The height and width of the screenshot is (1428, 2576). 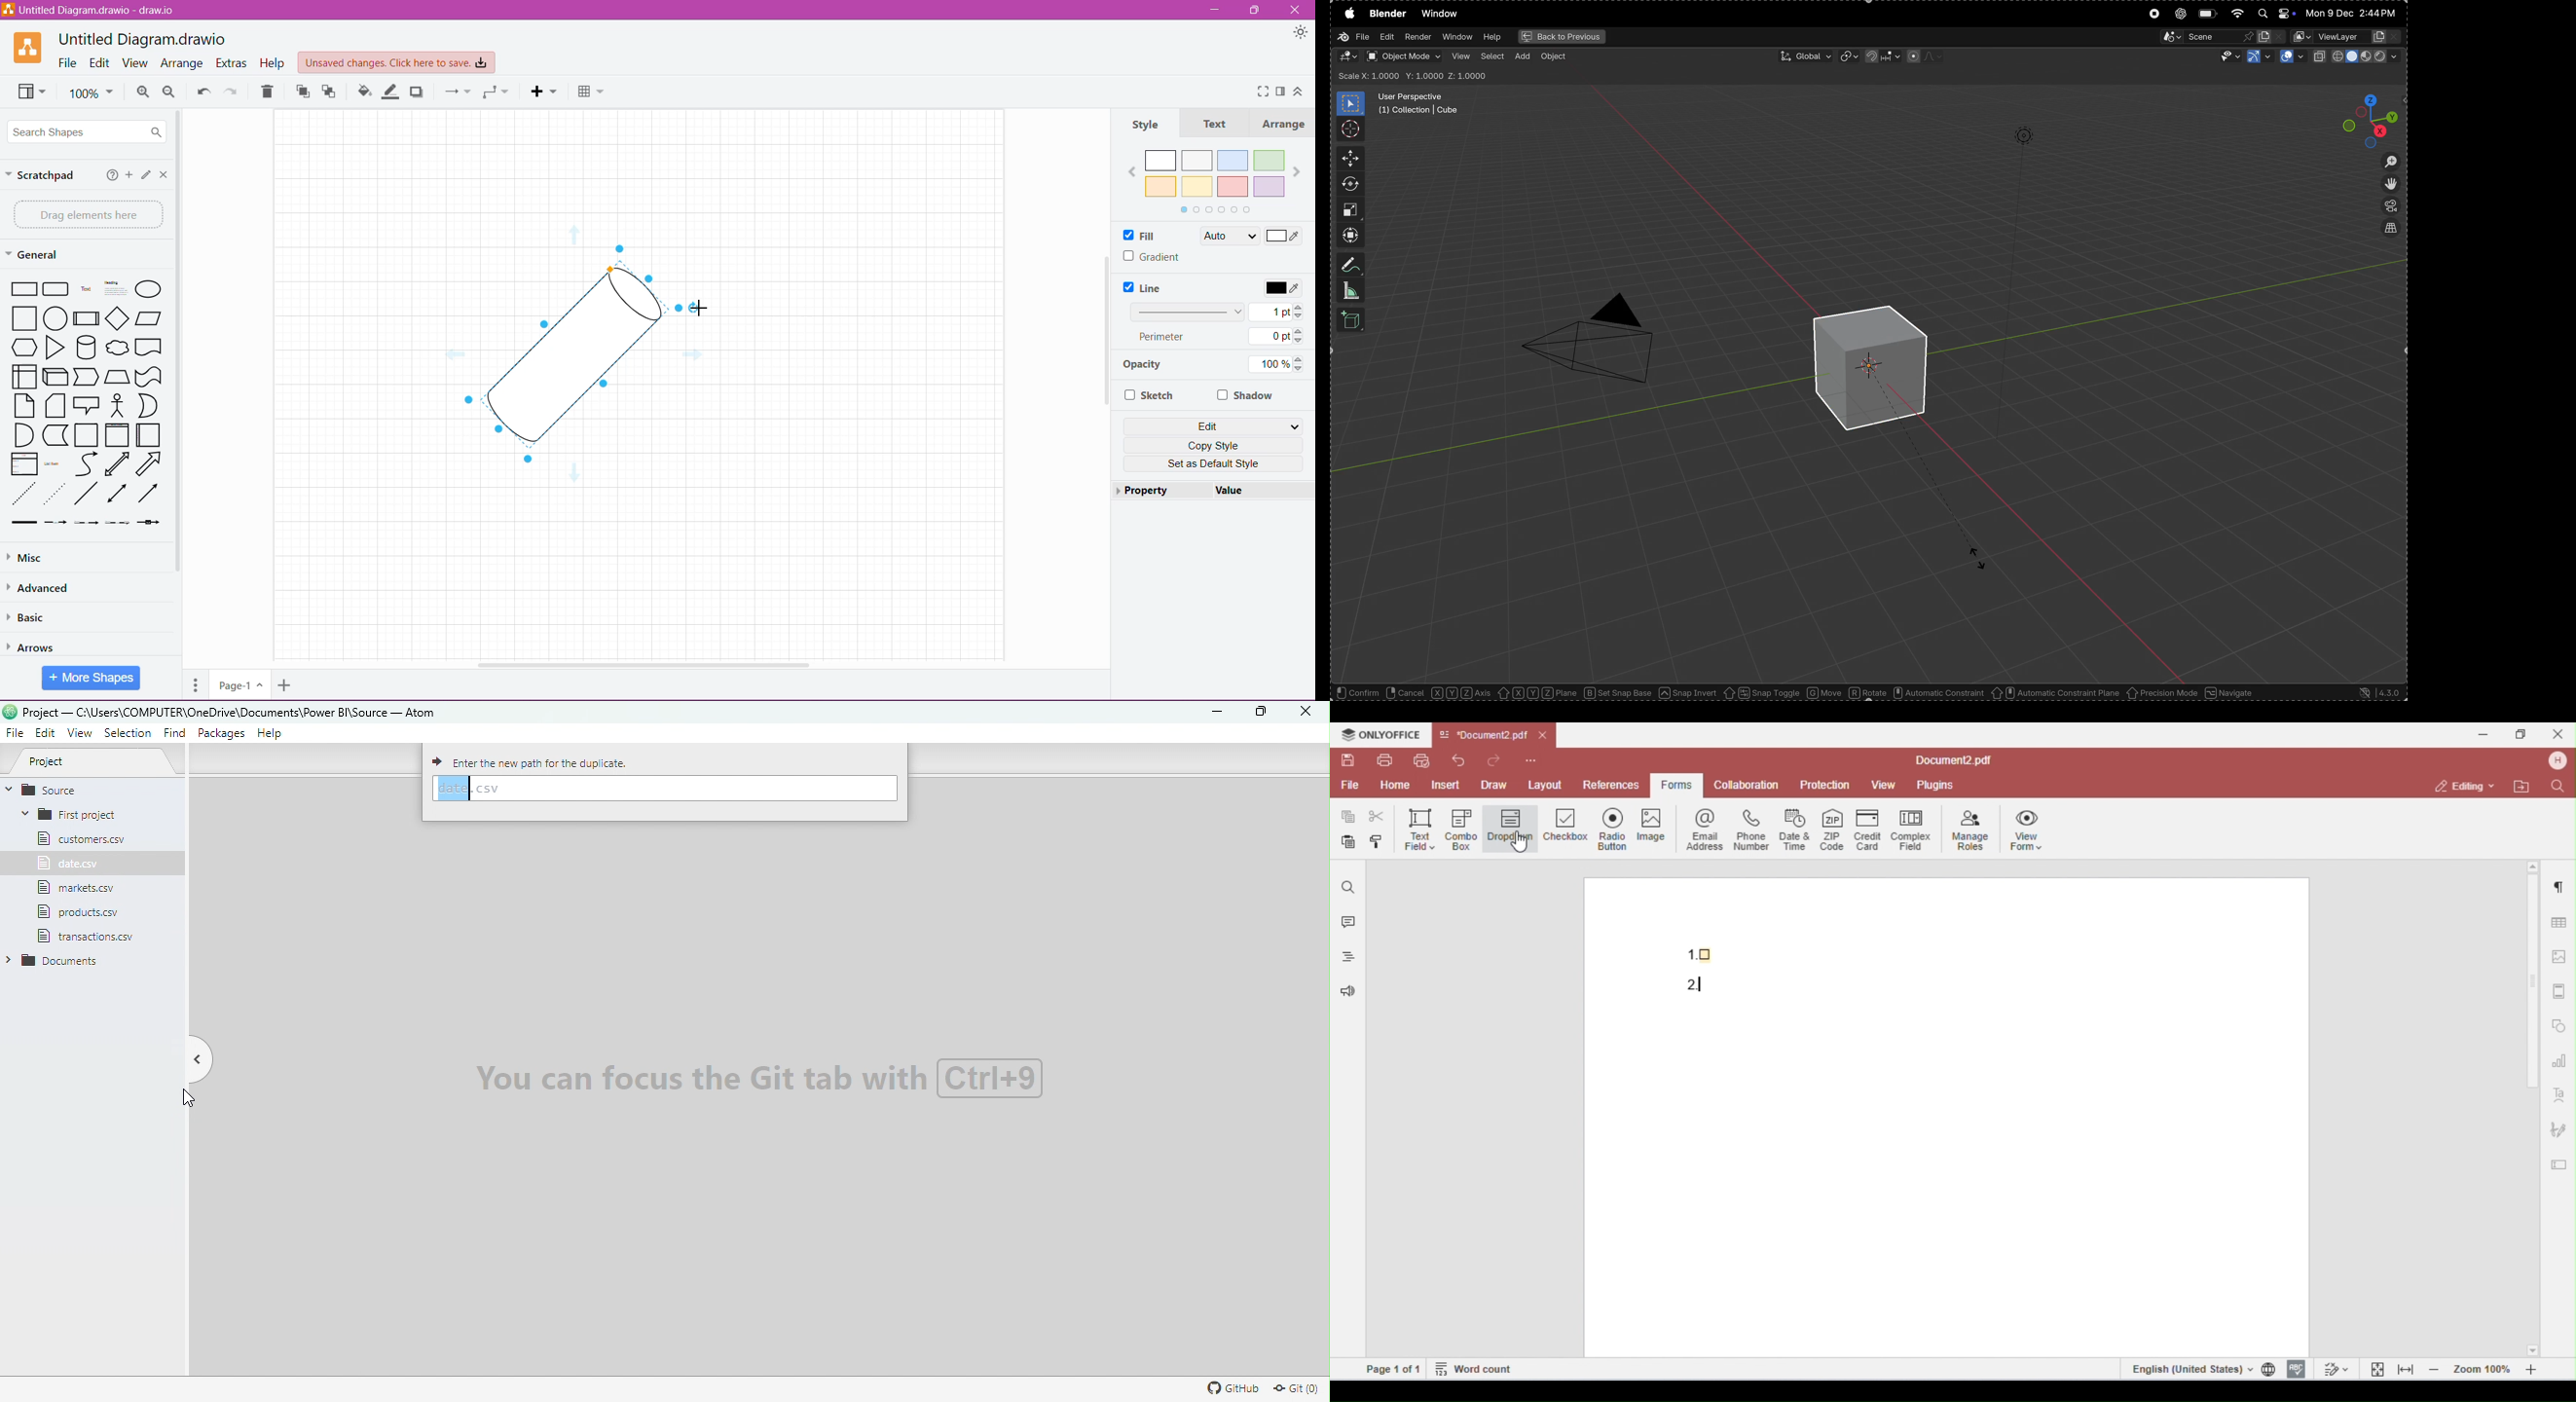 What do you see at coordinates (2393, 206) in the screenshot?
I see `perspective` at bounding box center [2393, 206].